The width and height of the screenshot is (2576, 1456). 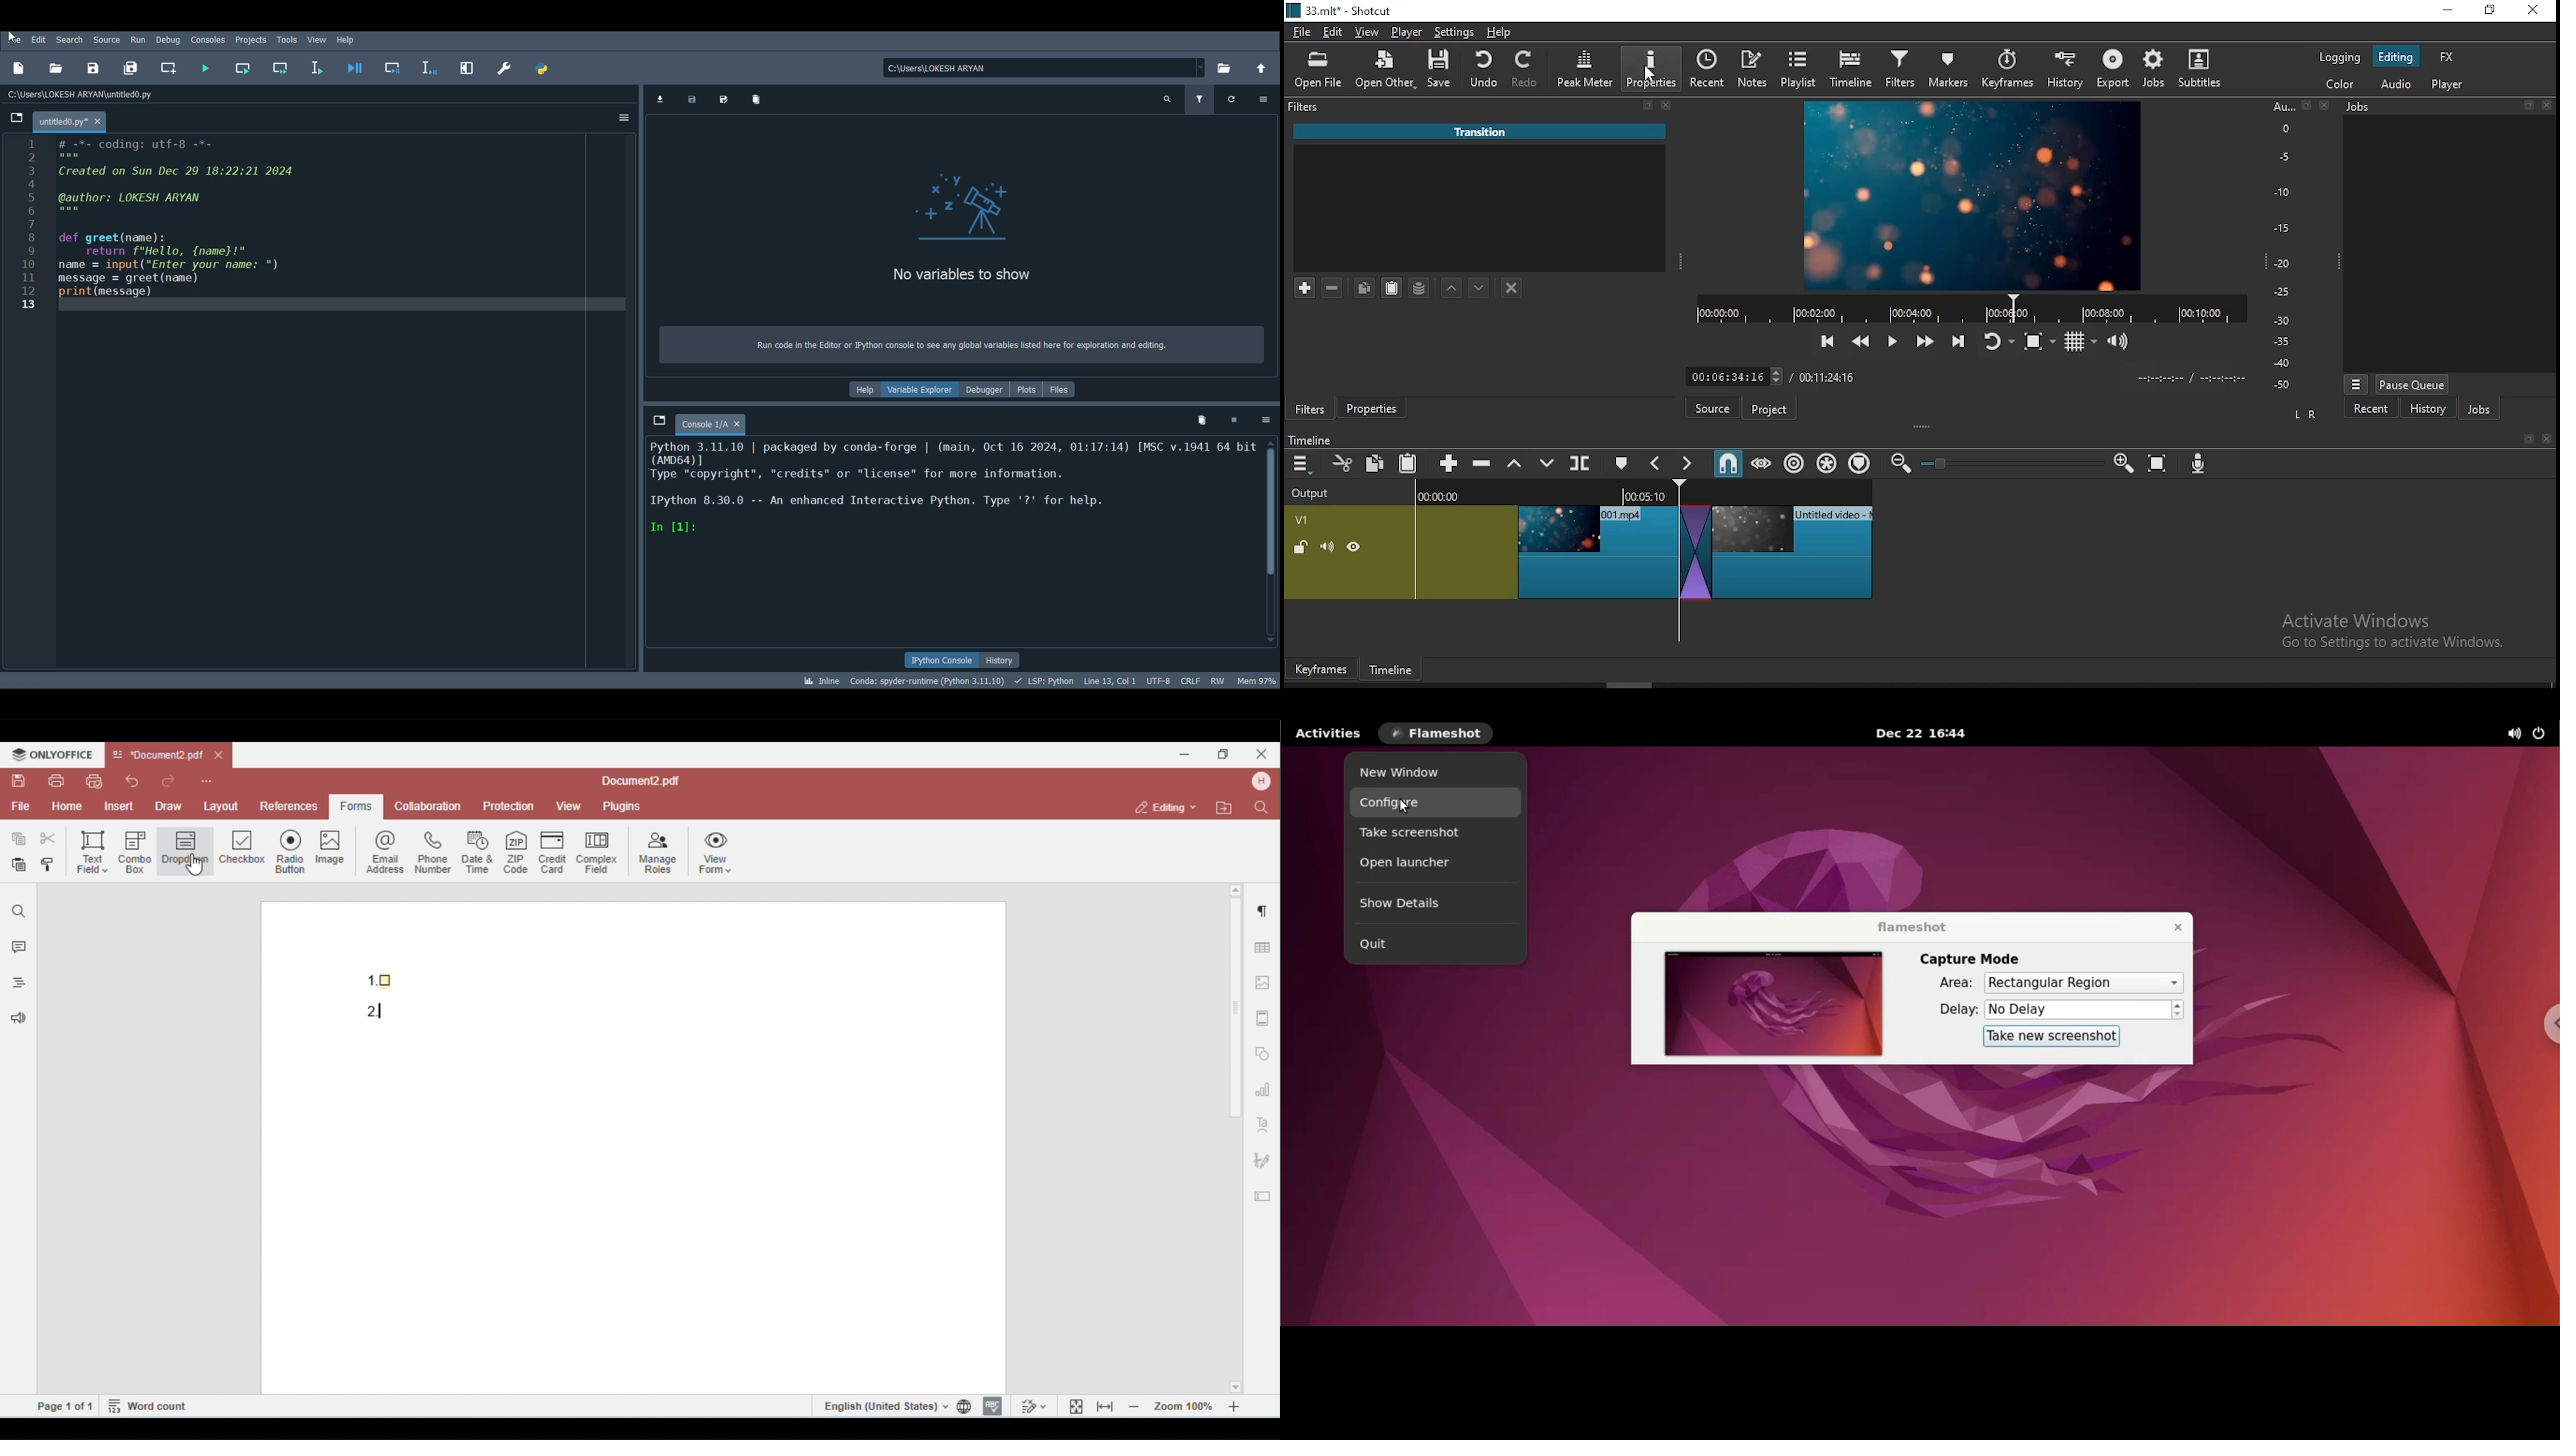 I want to click on jobs, so click(x=2154, y=68).